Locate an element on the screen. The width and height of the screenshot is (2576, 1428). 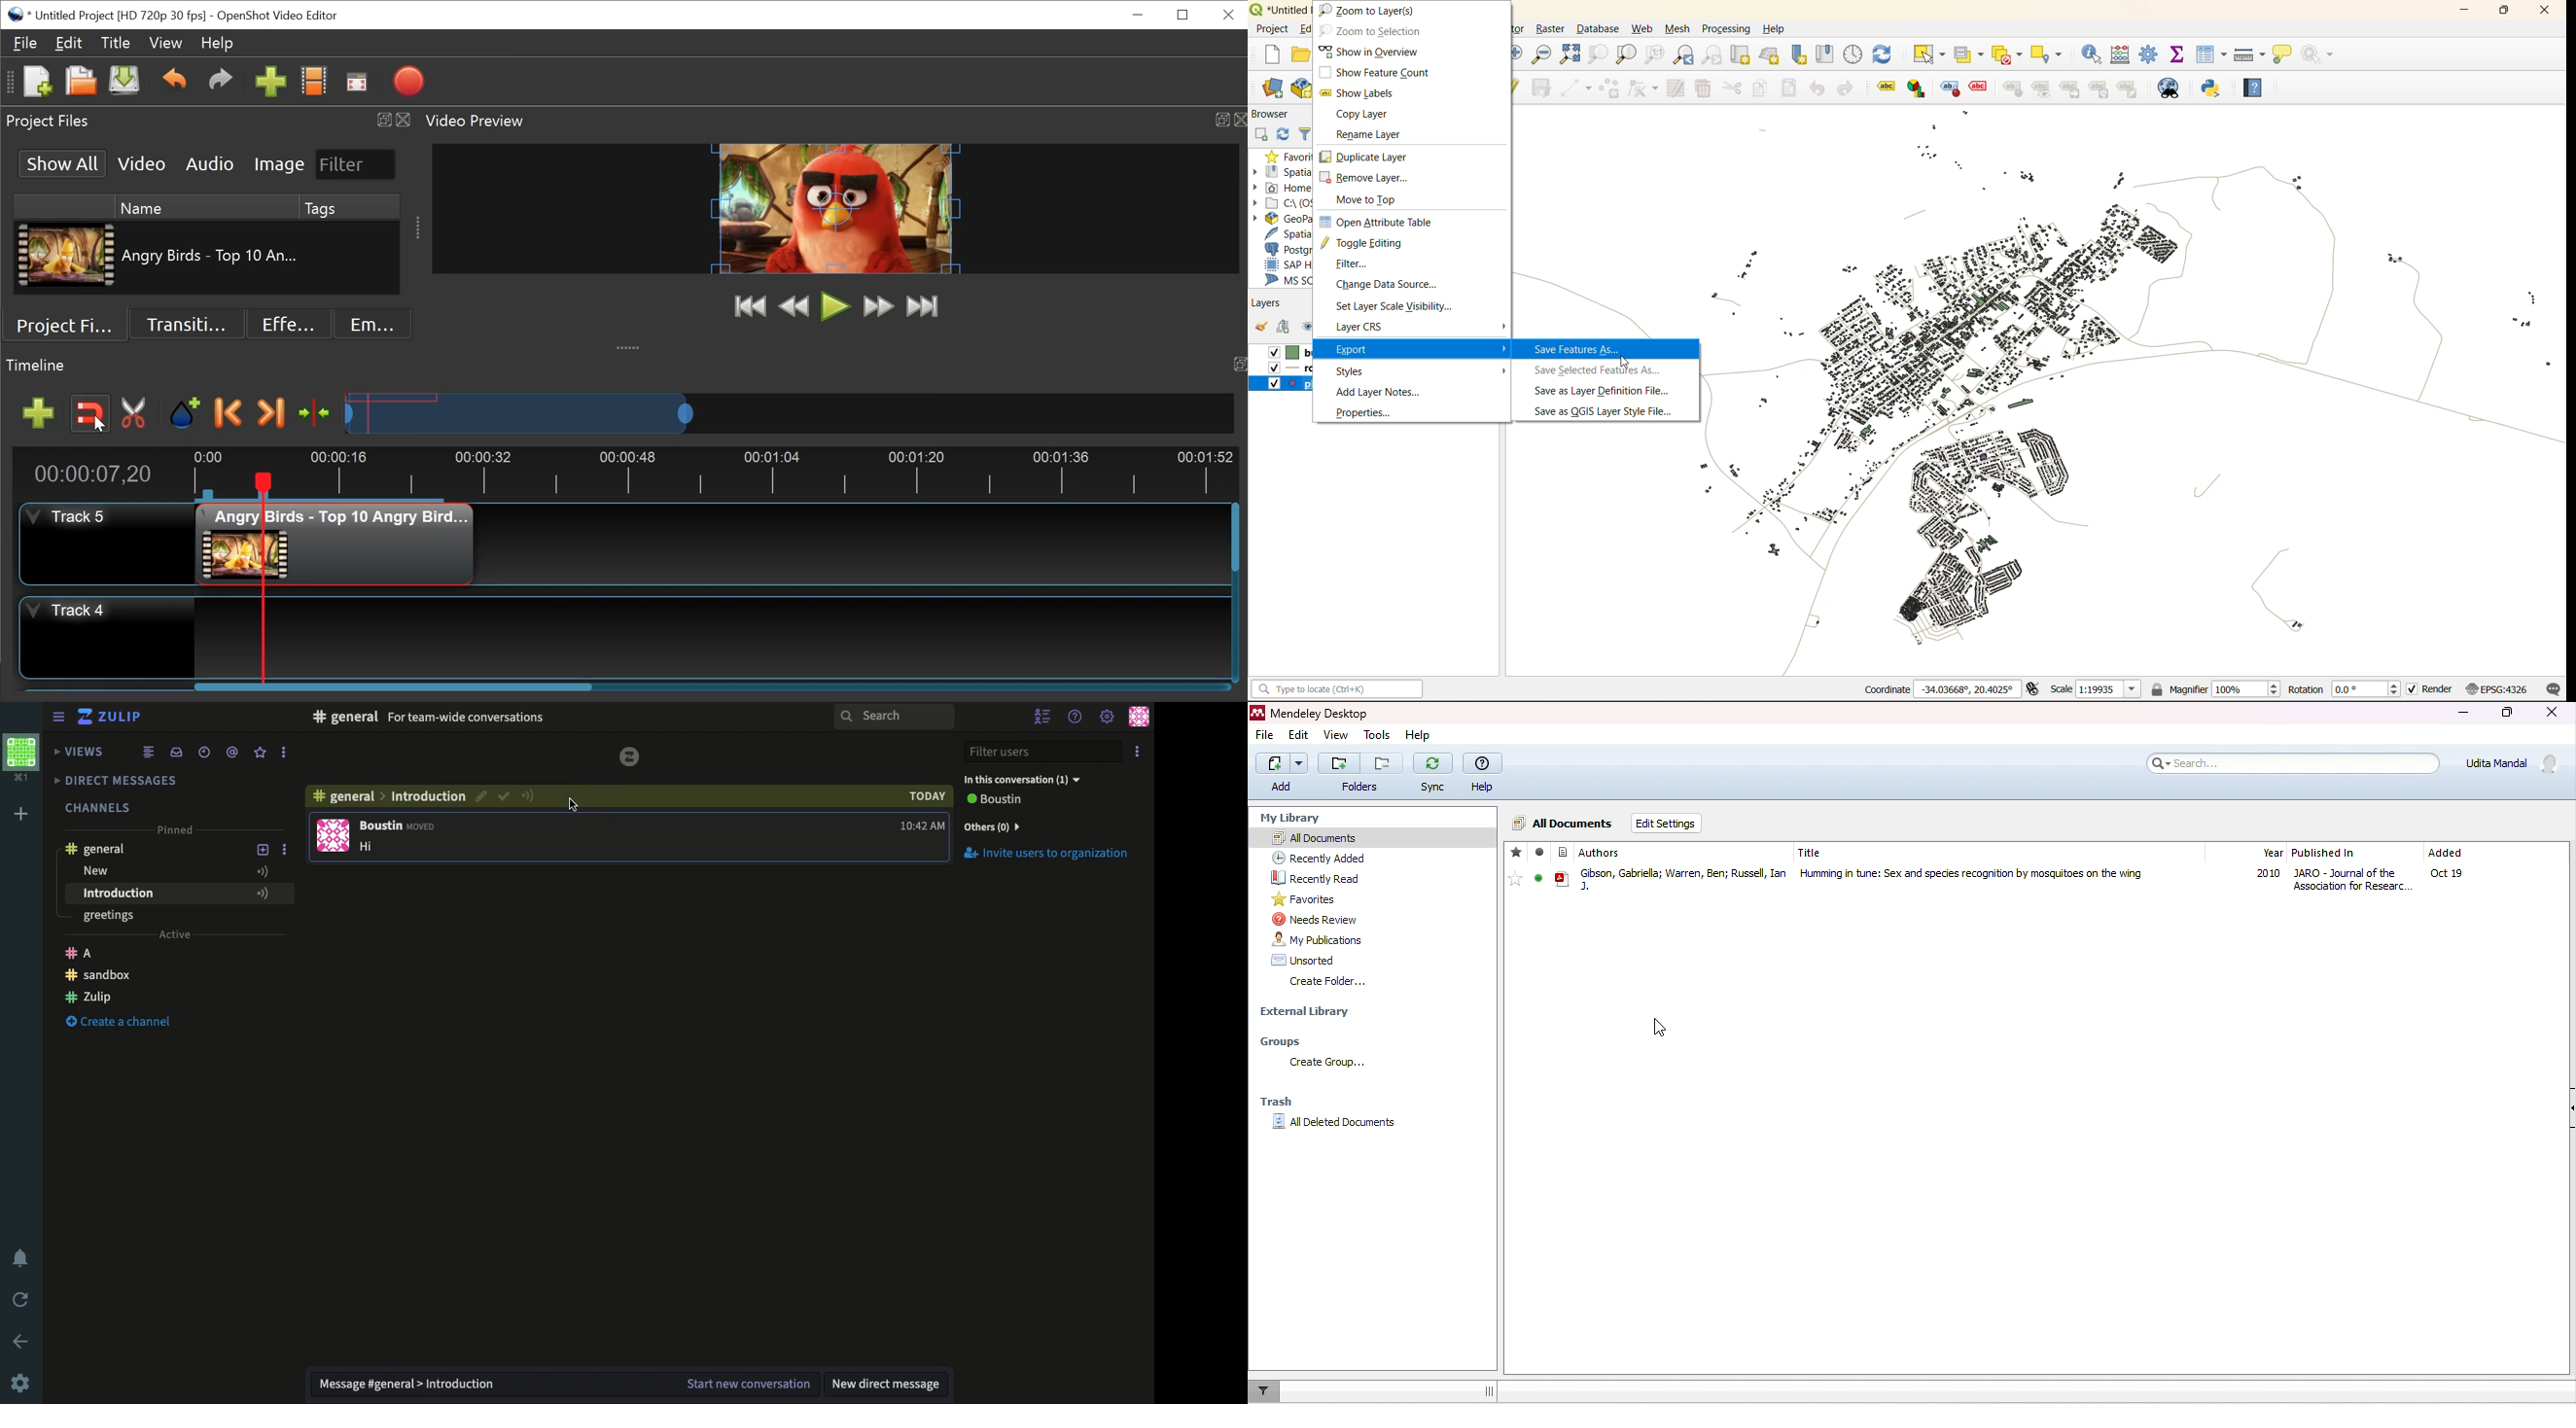
Emoji is located at coordinates (373, 325).